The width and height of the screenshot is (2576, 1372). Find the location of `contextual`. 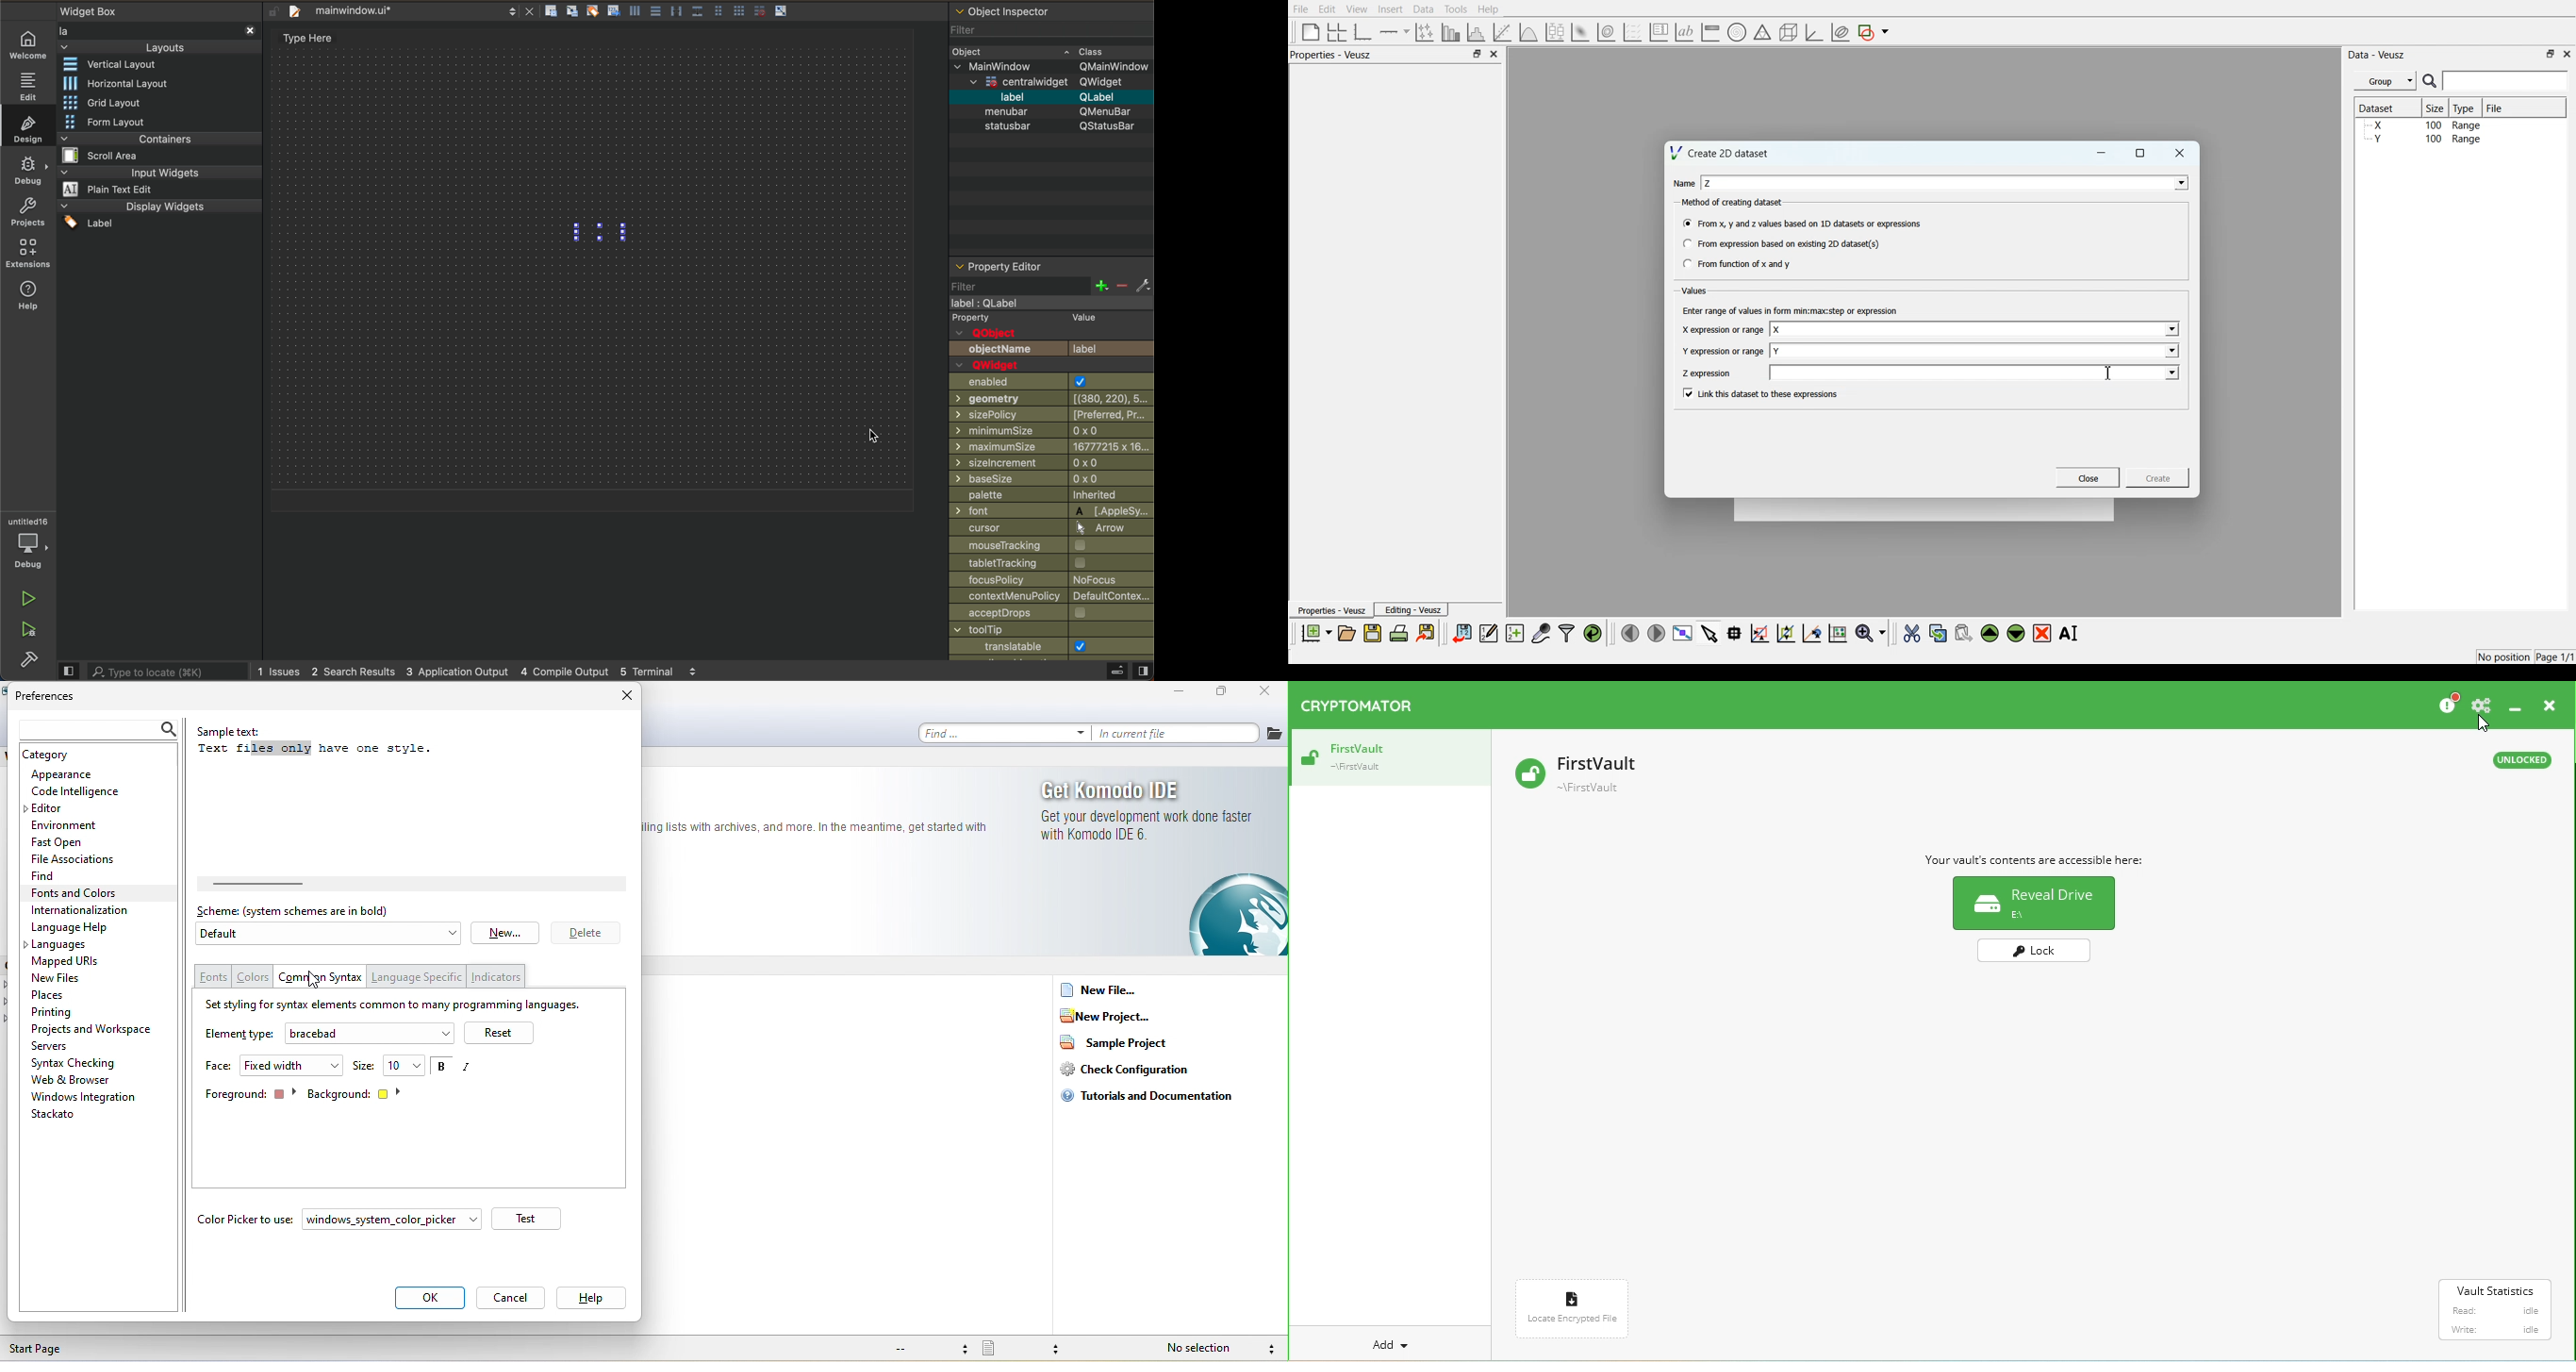

contextual is located at coordinates (1049, 598).